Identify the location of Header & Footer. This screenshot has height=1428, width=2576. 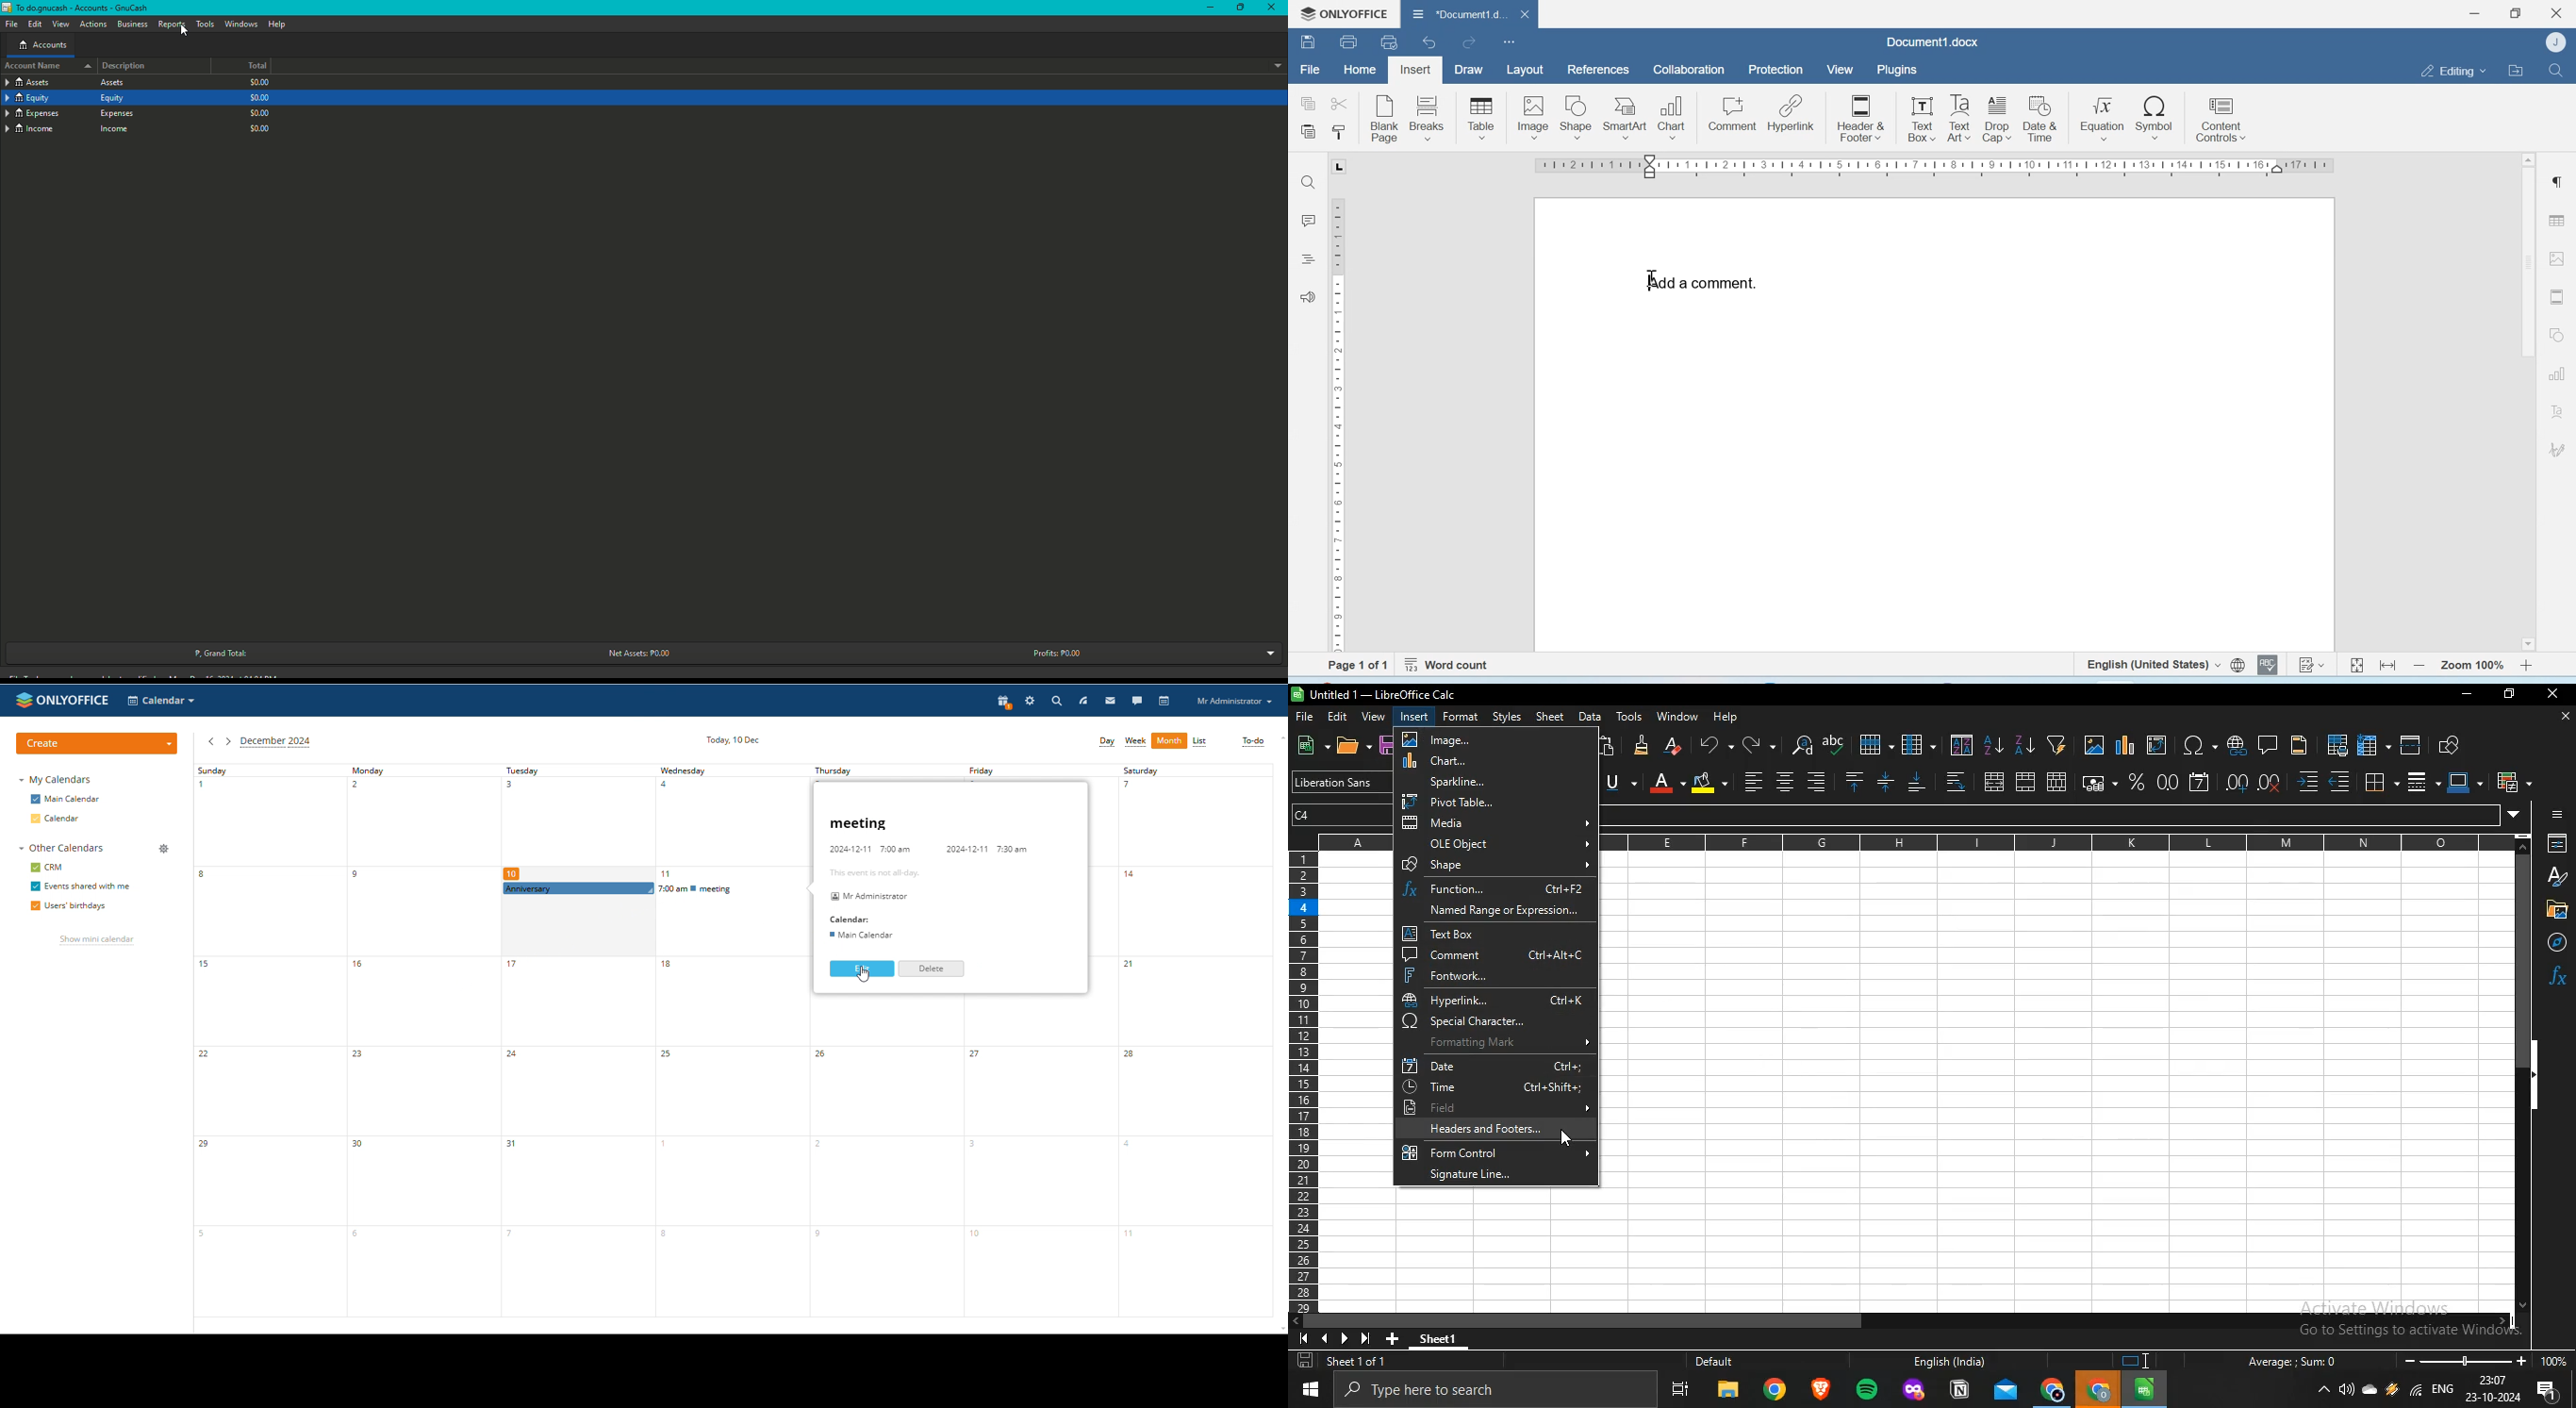
(1861, 117).